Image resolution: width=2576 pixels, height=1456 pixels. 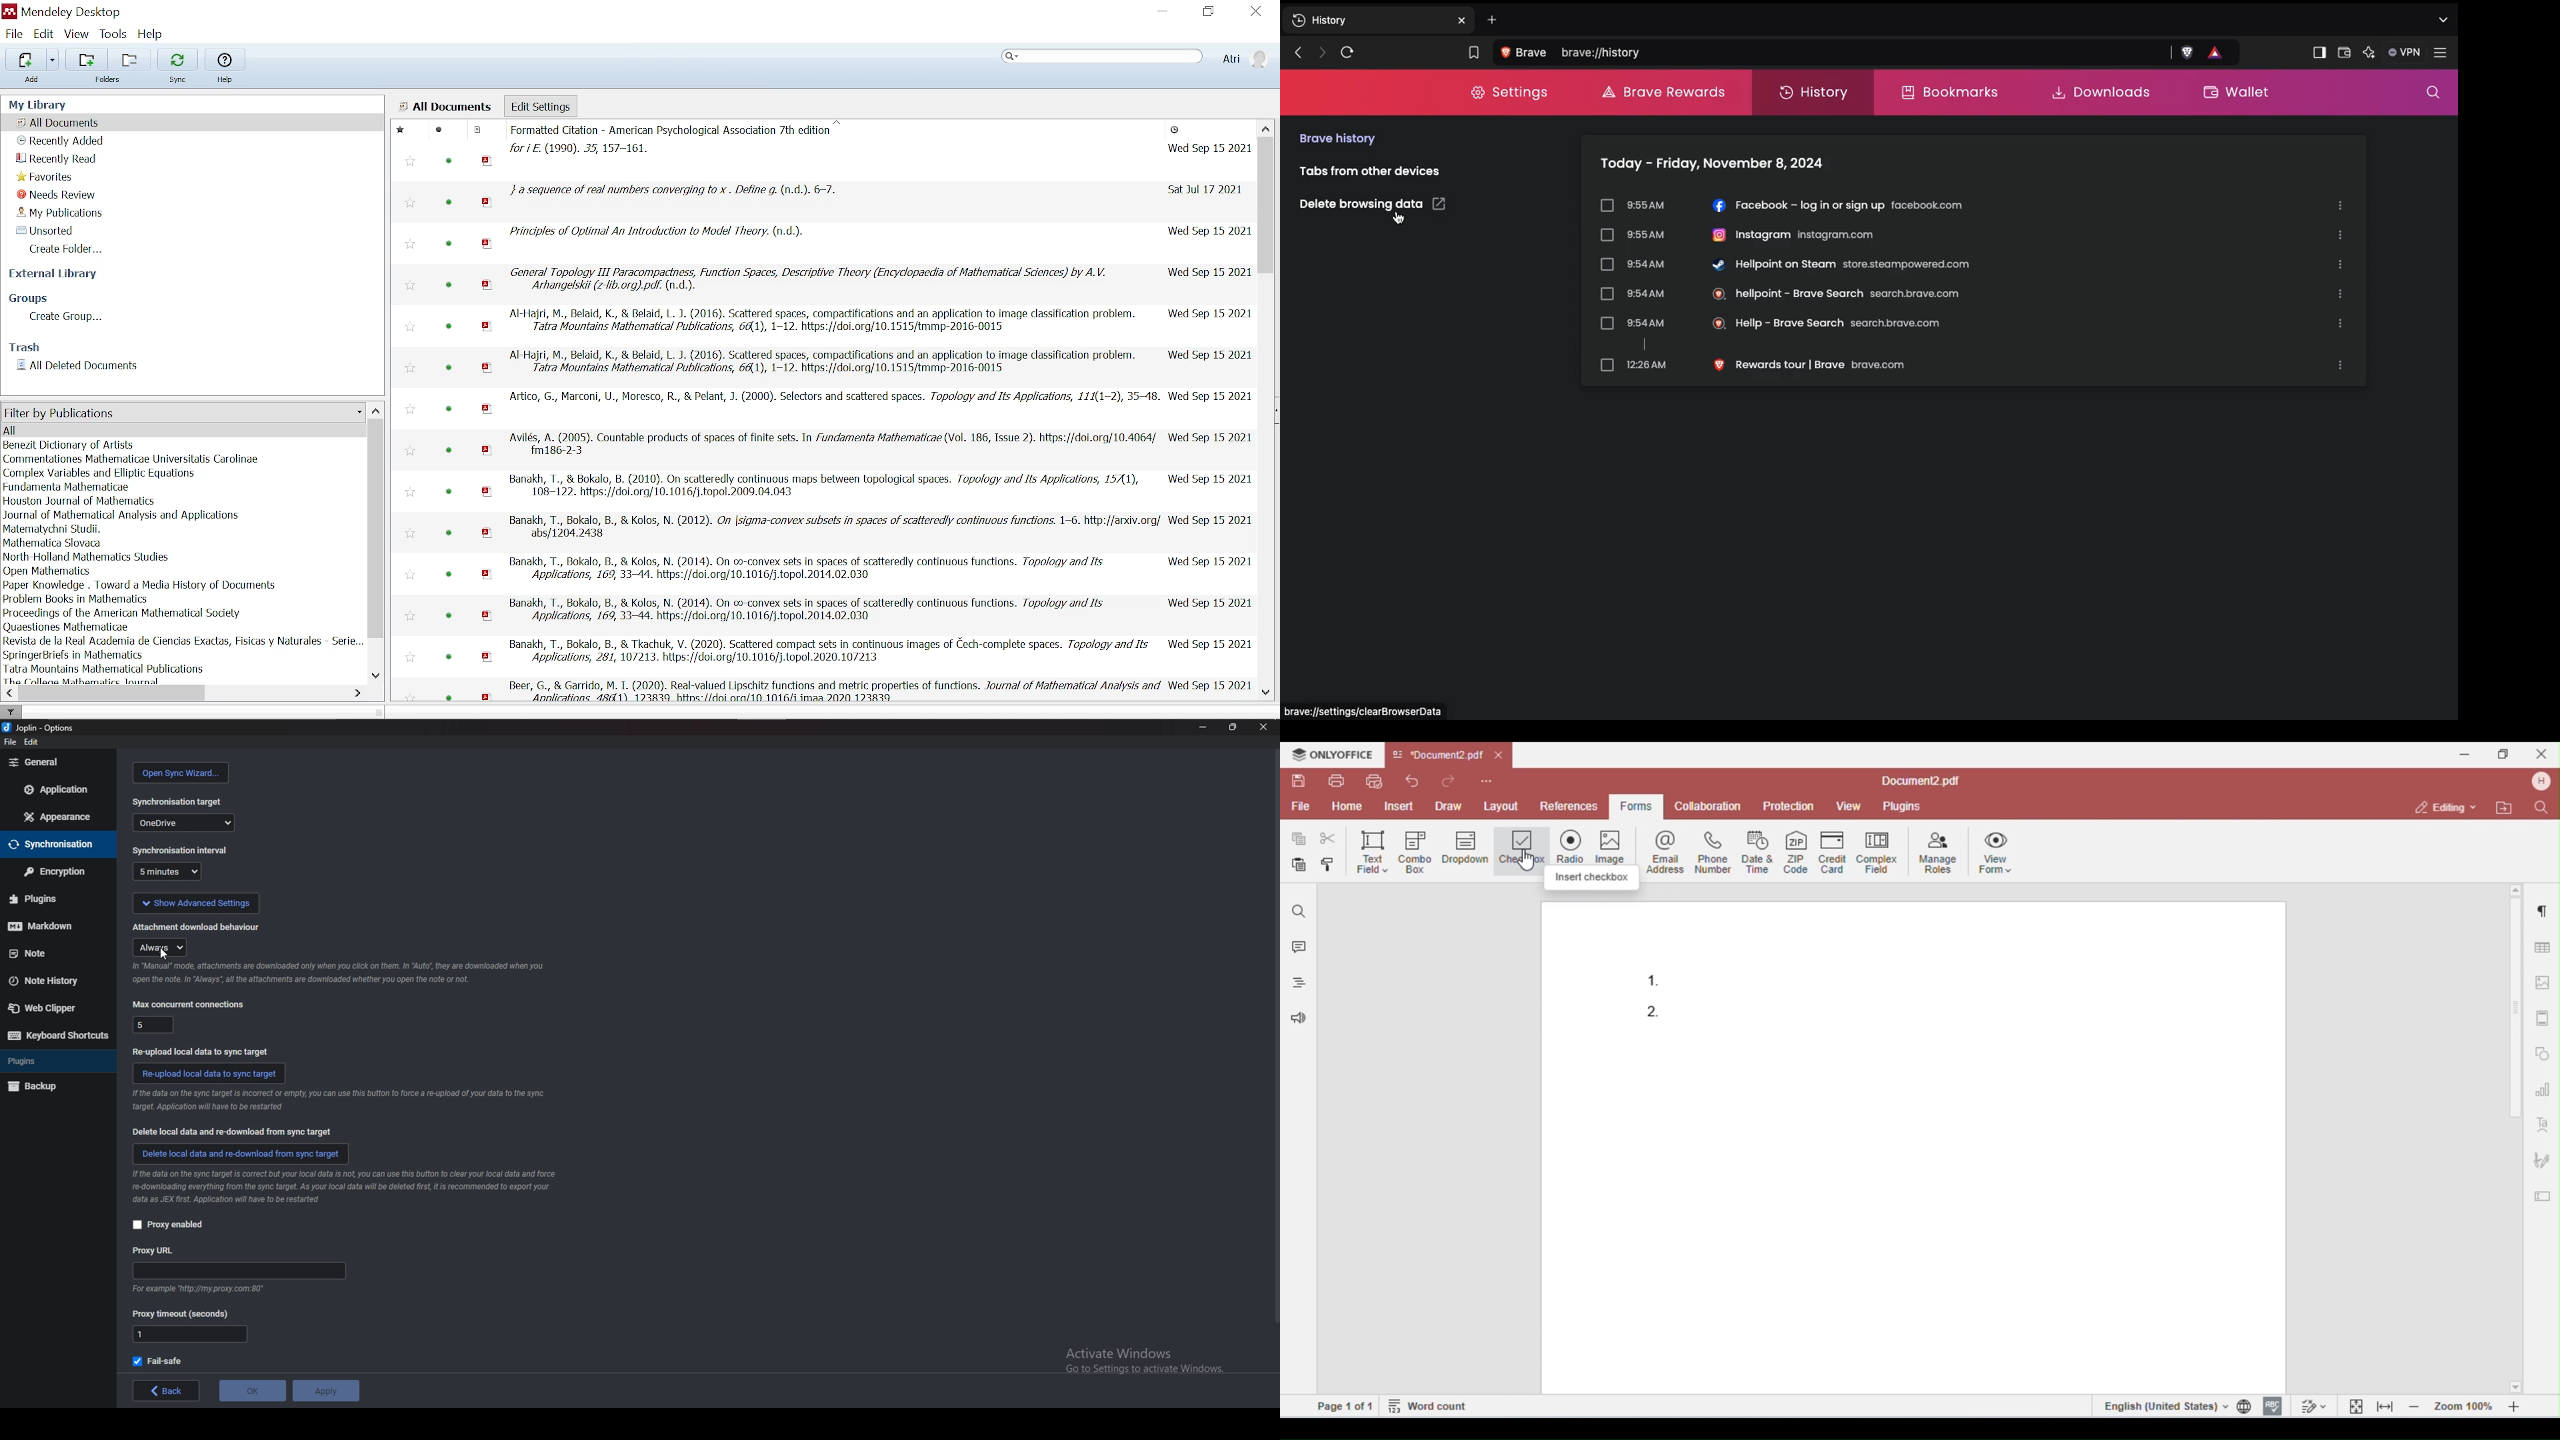 What do you see at coordinates (488, 451) in the screenshot?
I see `pdf` at bounding box center [488, 451].